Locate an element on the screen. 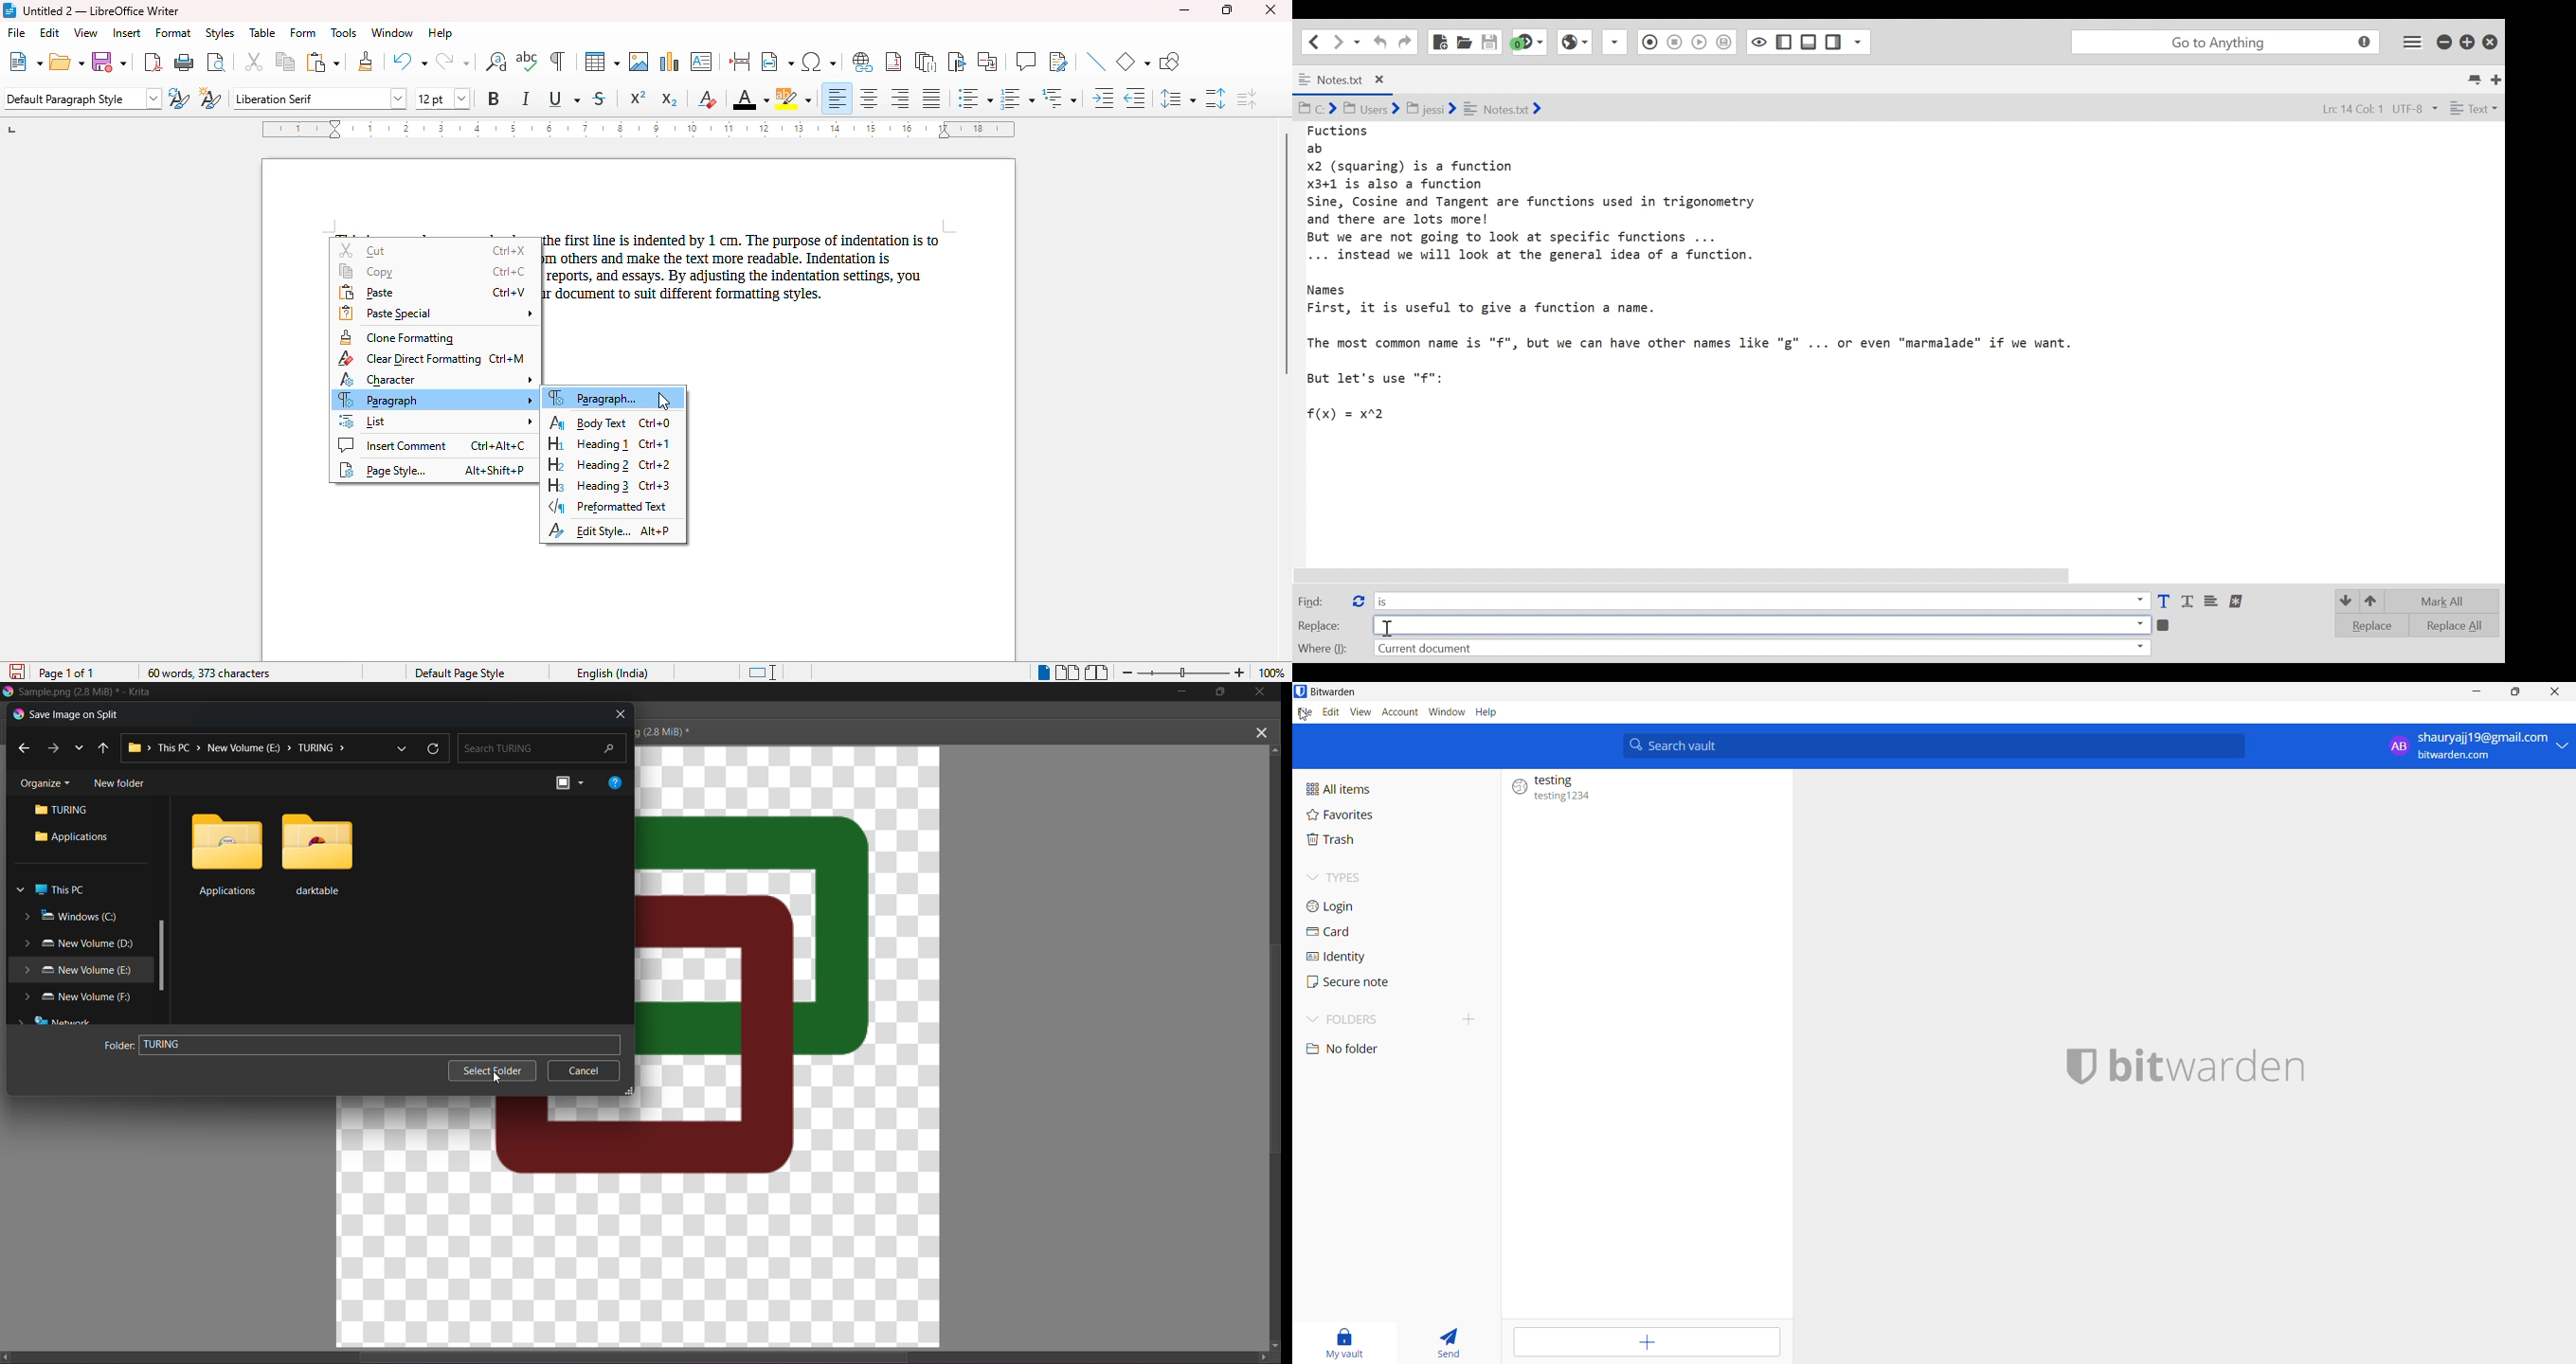 The height and width of the screenshot is (1372, 2576). login account is located at coordinates (2475, 746).